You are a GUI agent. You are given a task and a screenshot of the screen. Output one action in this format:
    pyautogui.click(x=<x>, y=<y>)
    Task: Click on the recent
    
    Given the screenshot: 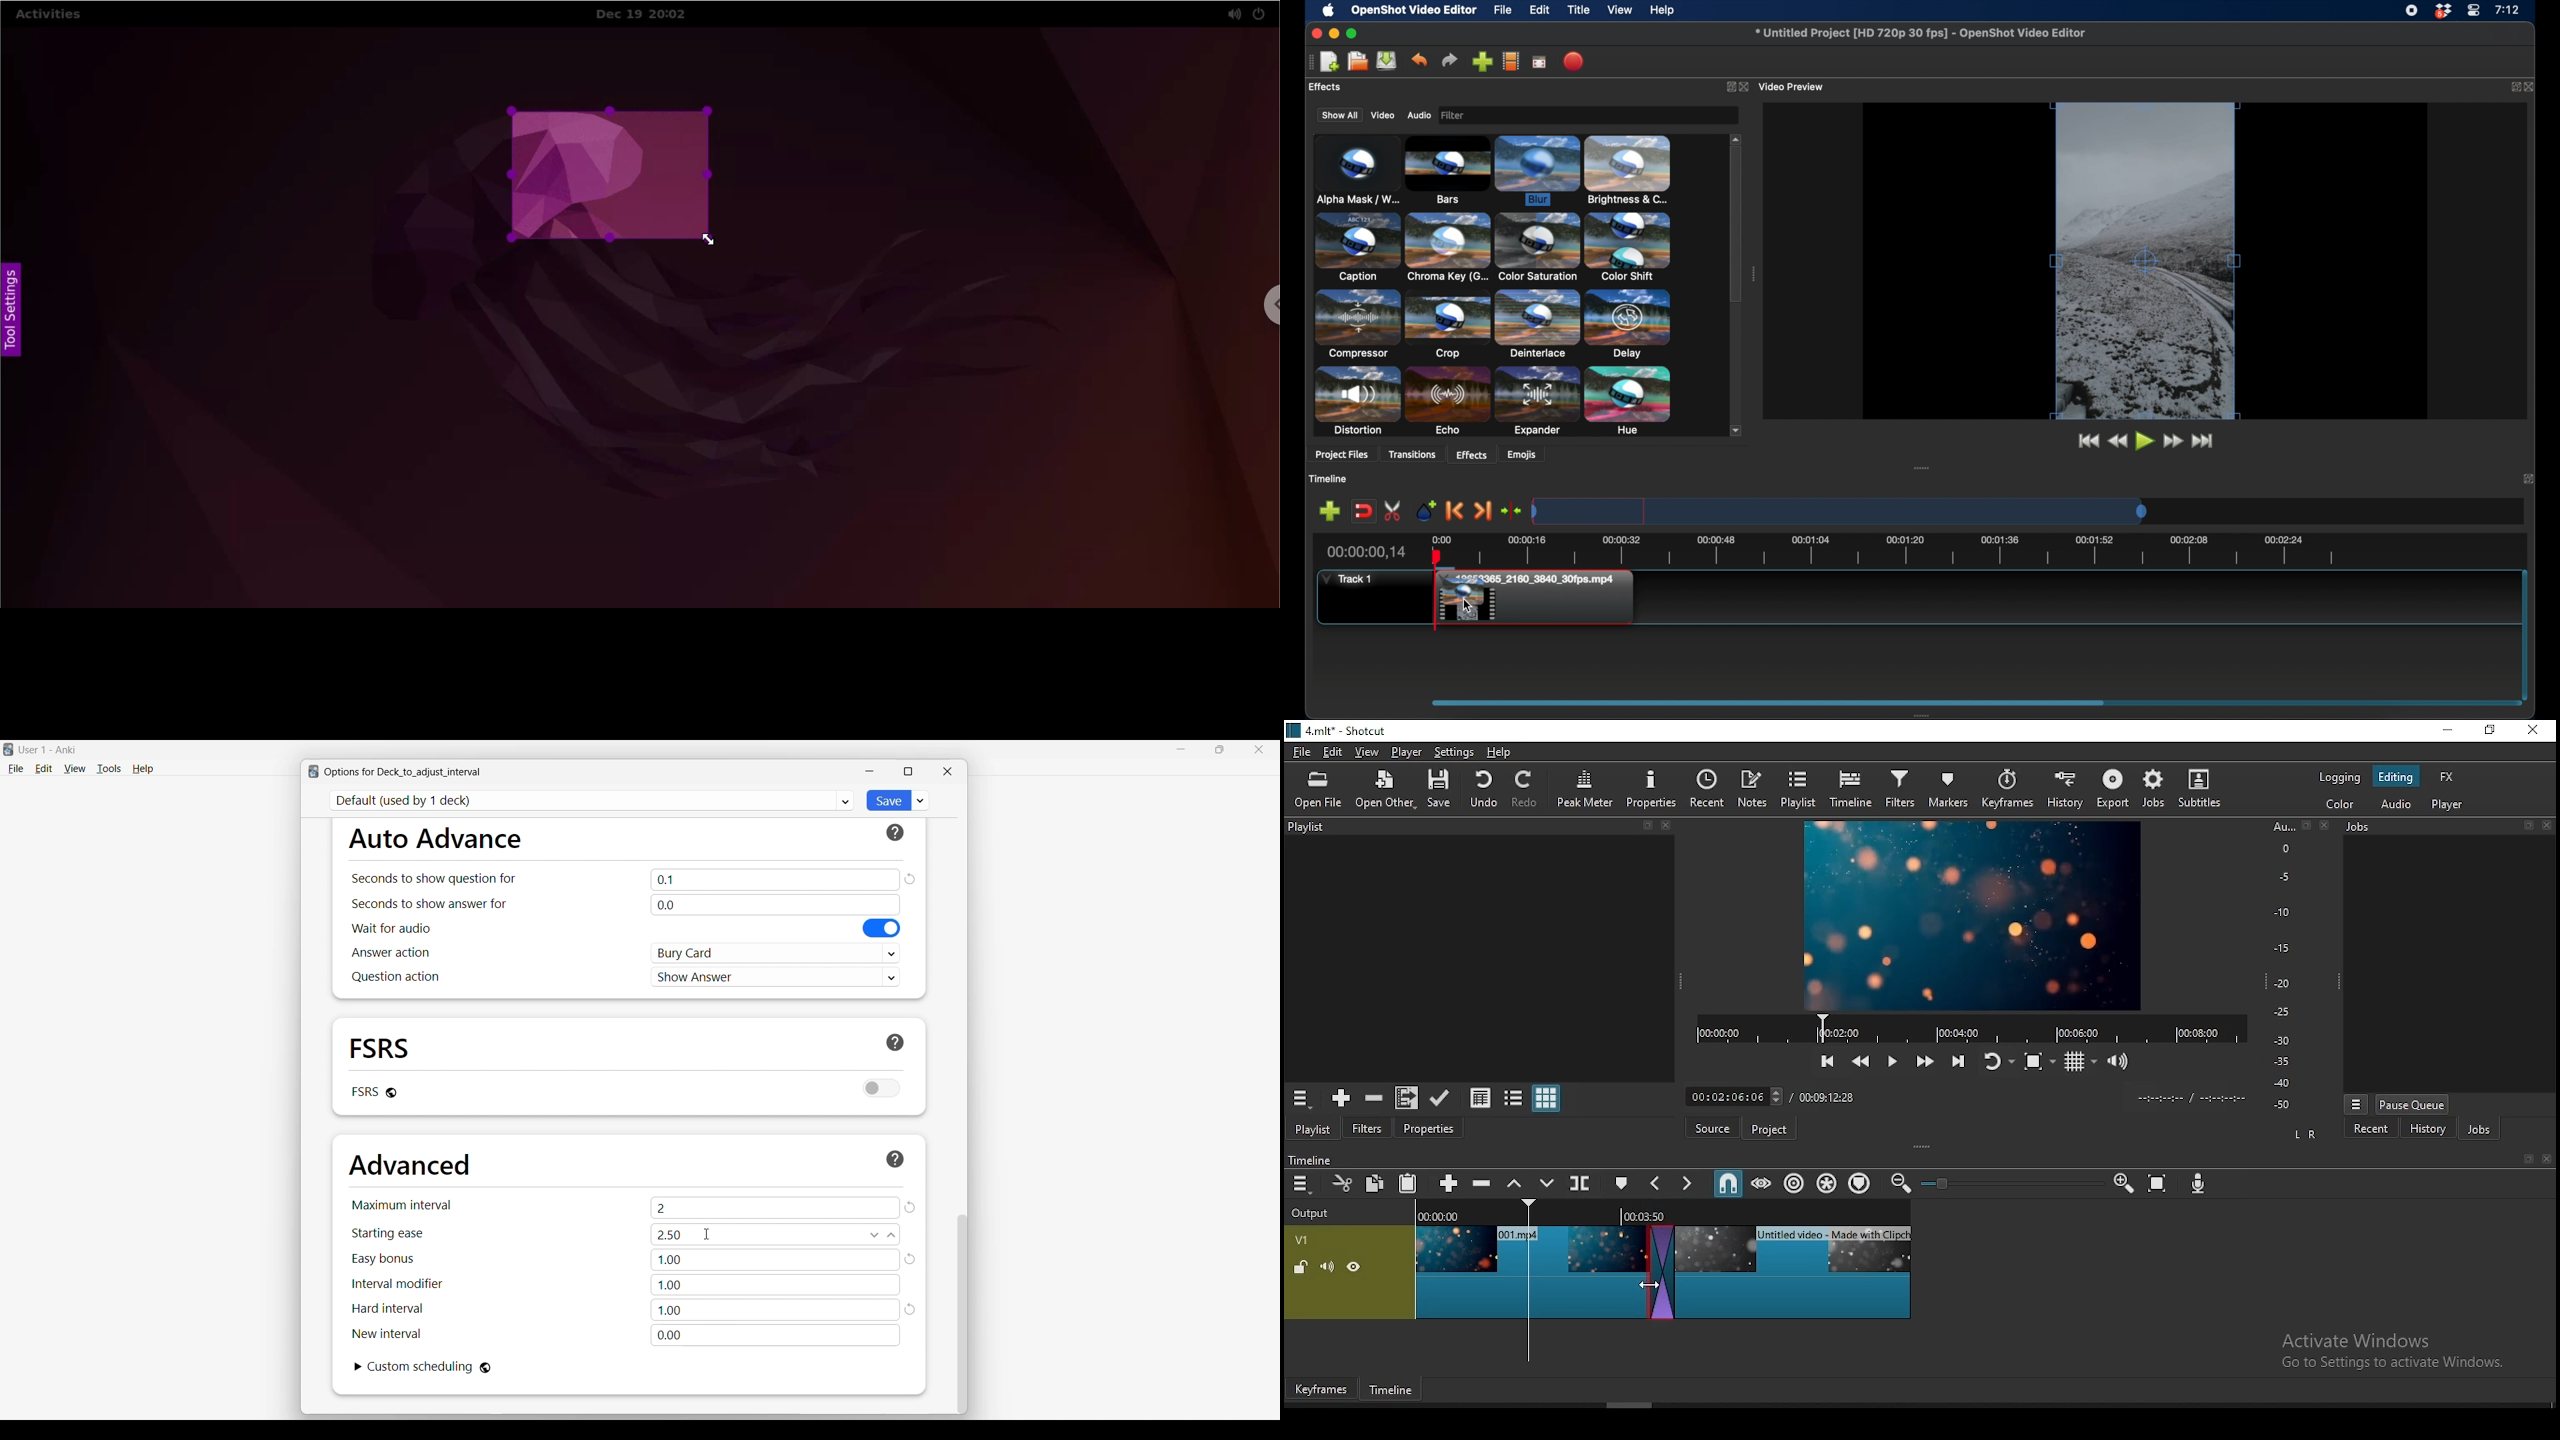 What is the action you would take?
    pyautogui.click(x=2373, y=1127)
    